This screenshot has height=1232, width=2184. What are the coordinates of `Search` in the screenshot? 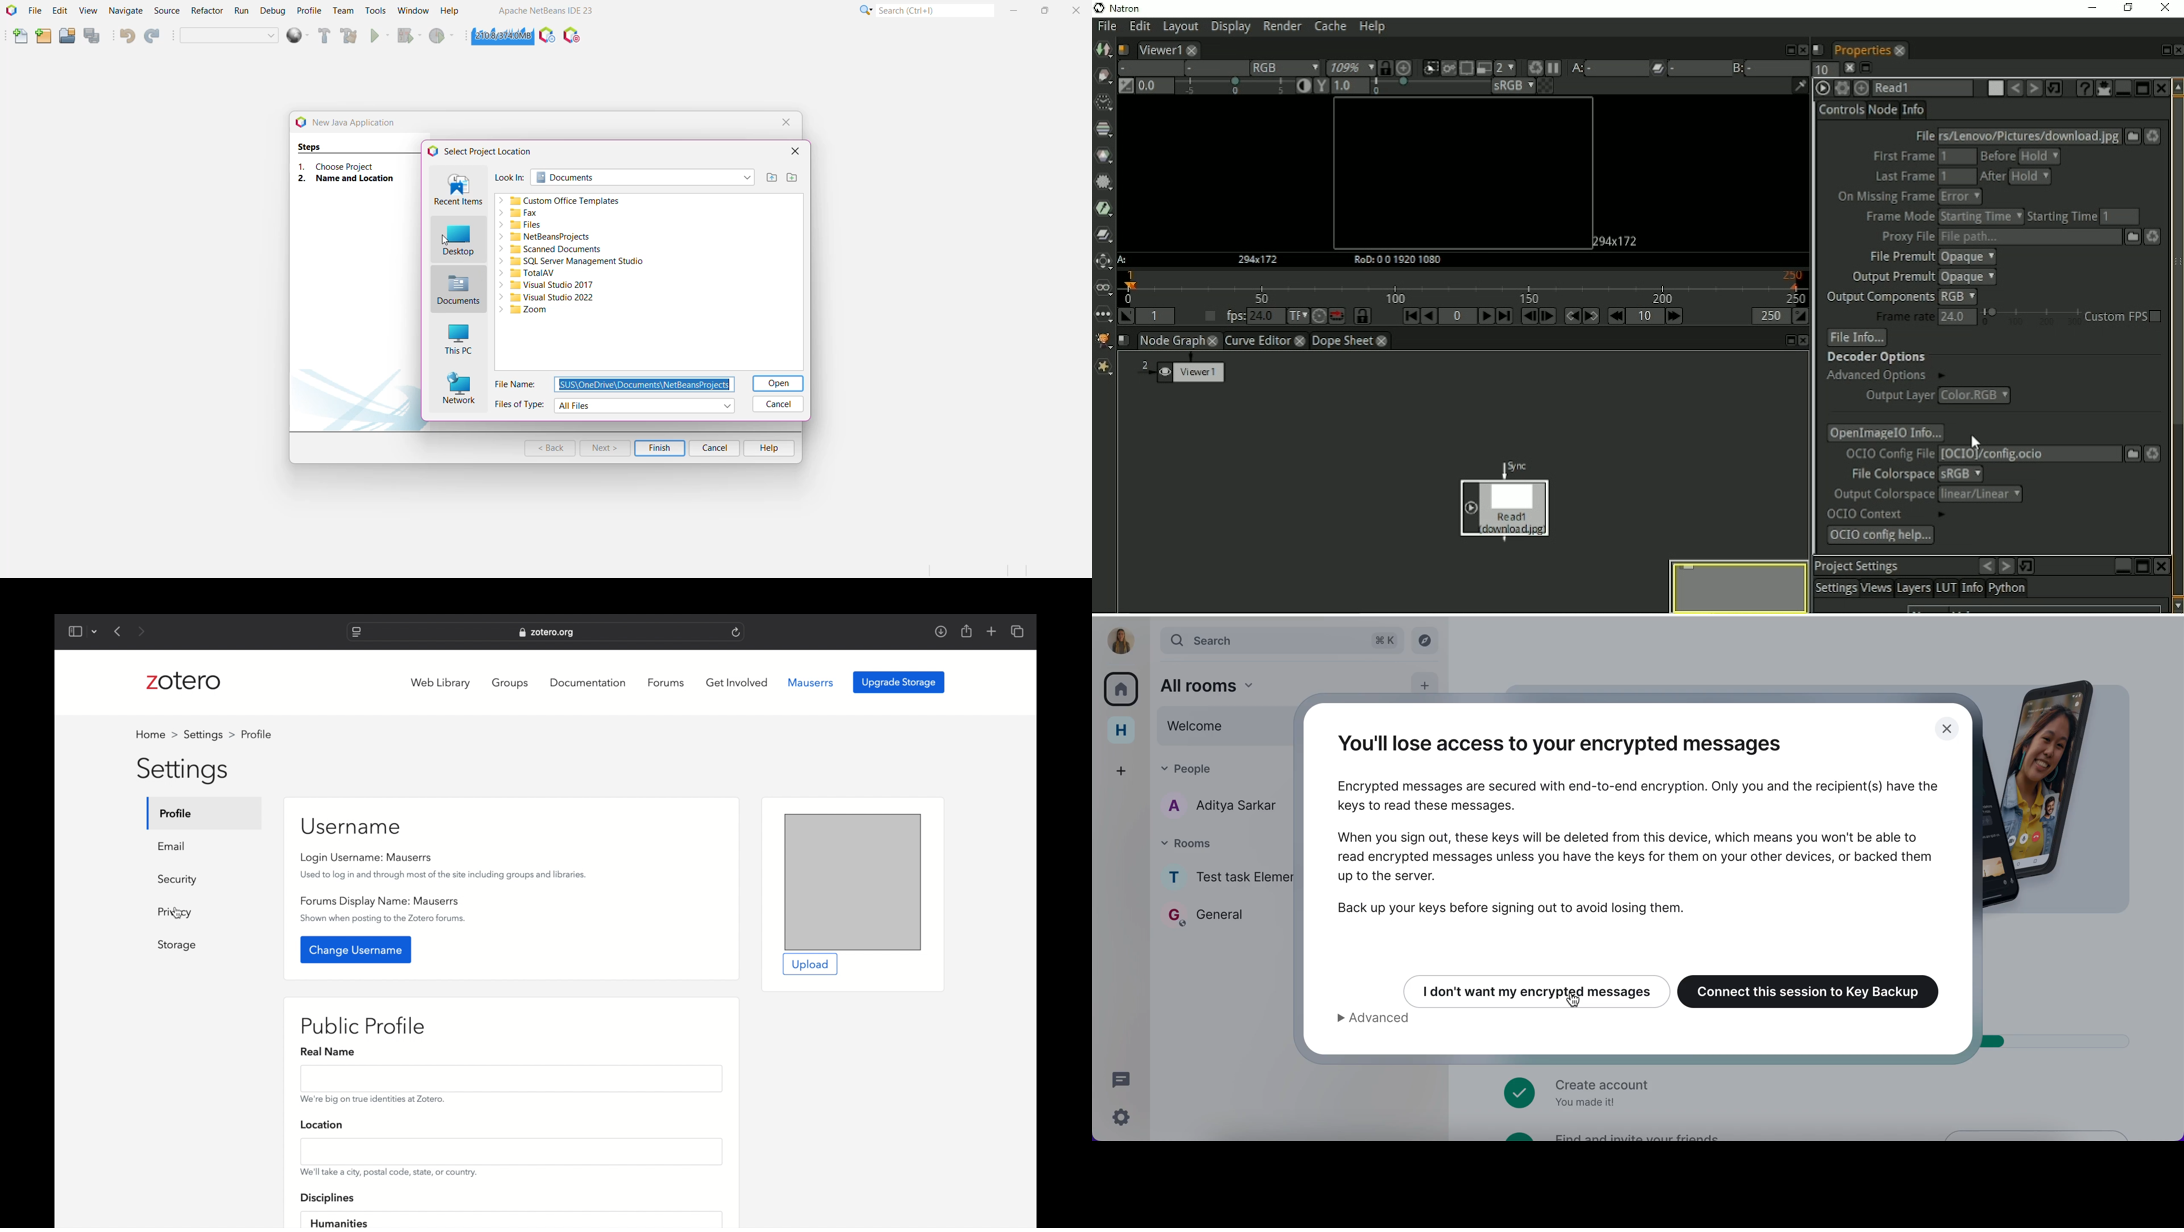 It's located at (936, 12).